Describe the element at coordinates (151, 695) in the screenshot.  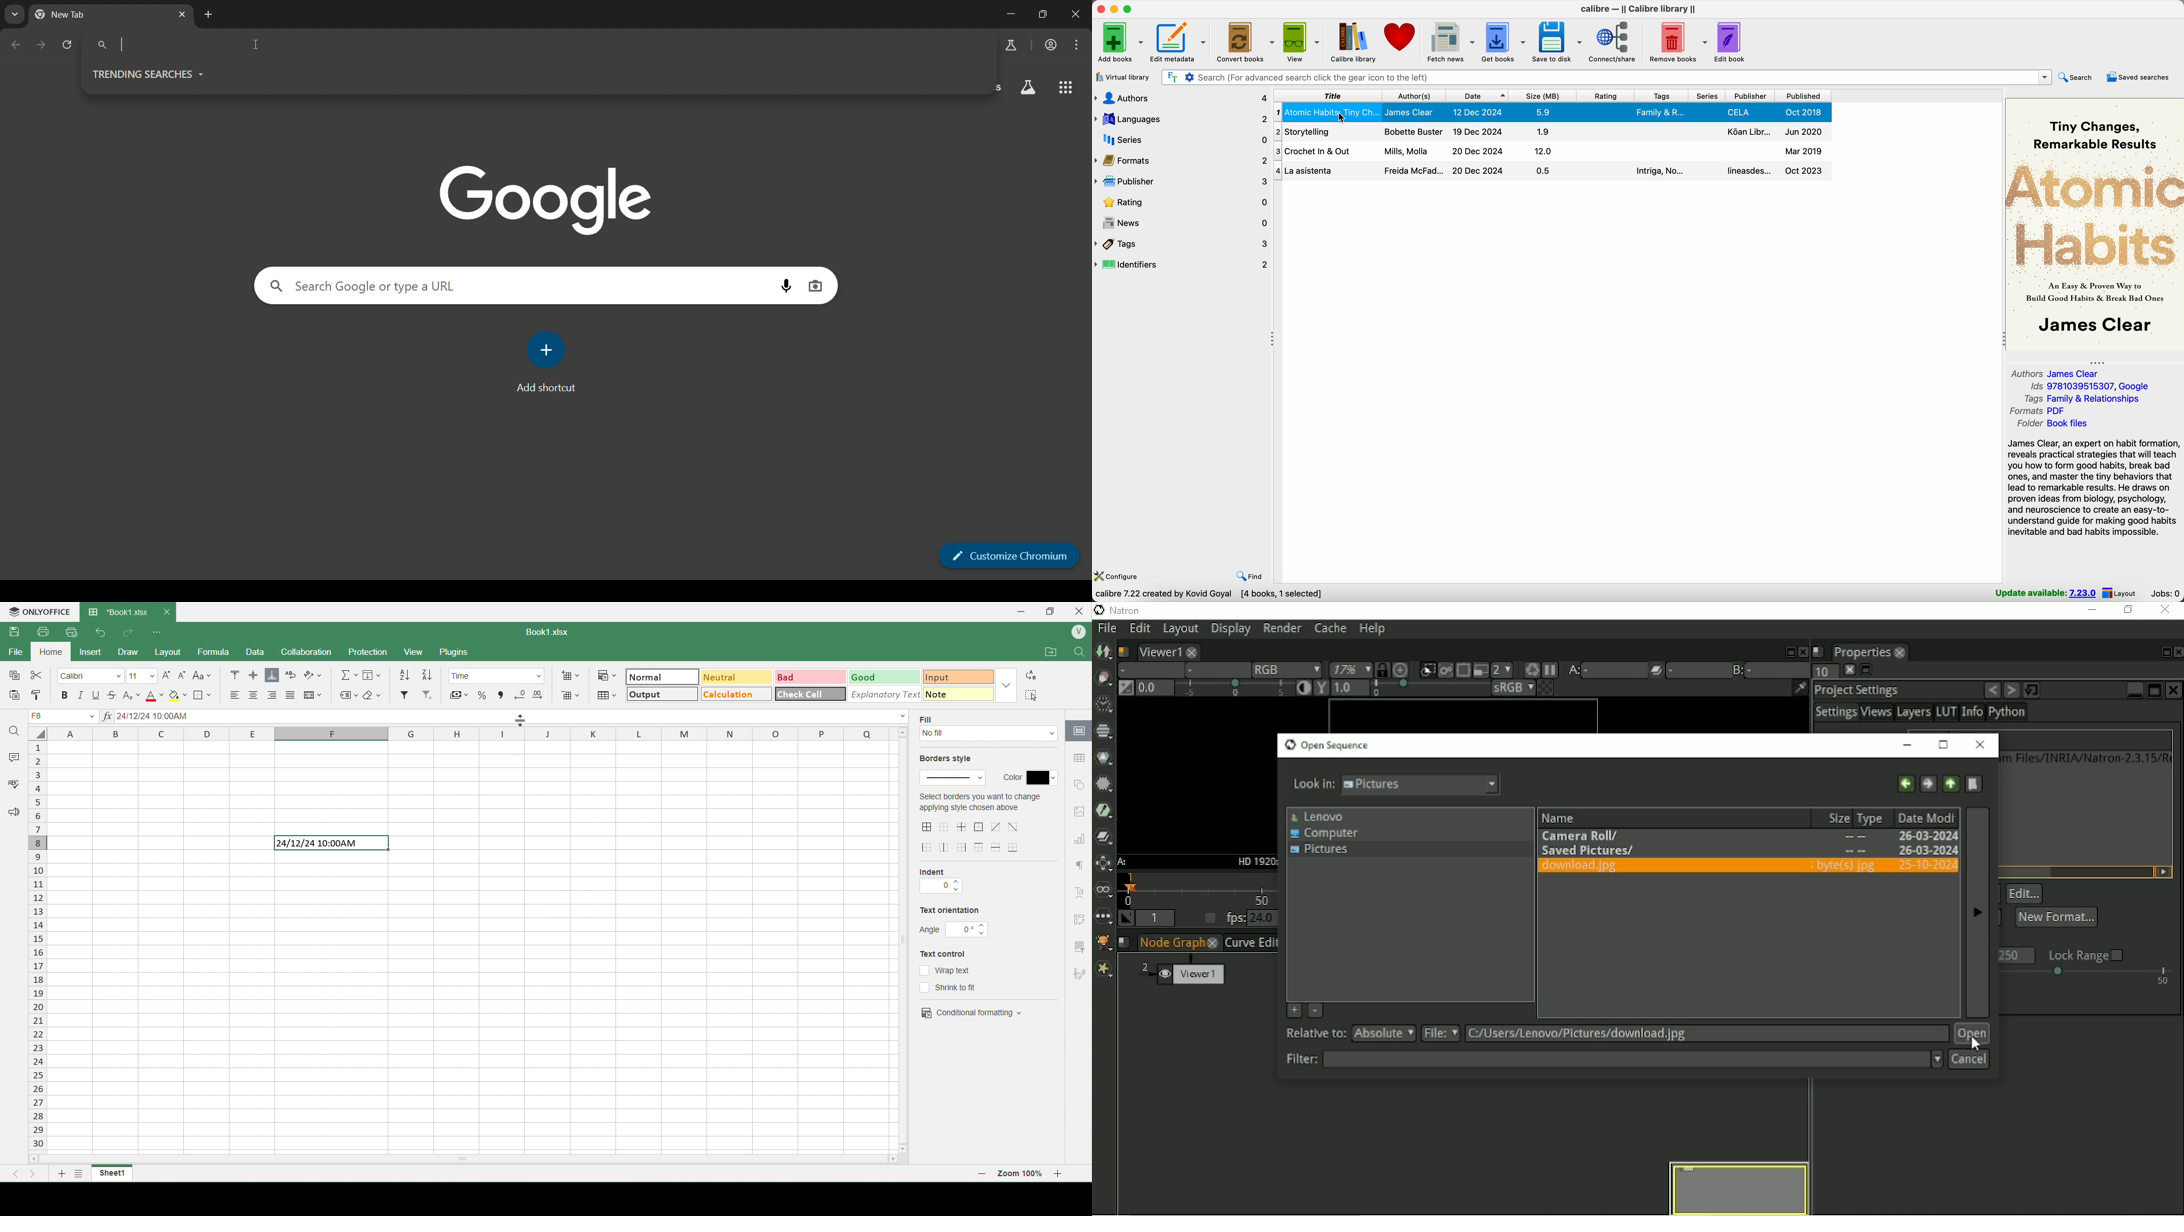
I see `Font Color` at that location.